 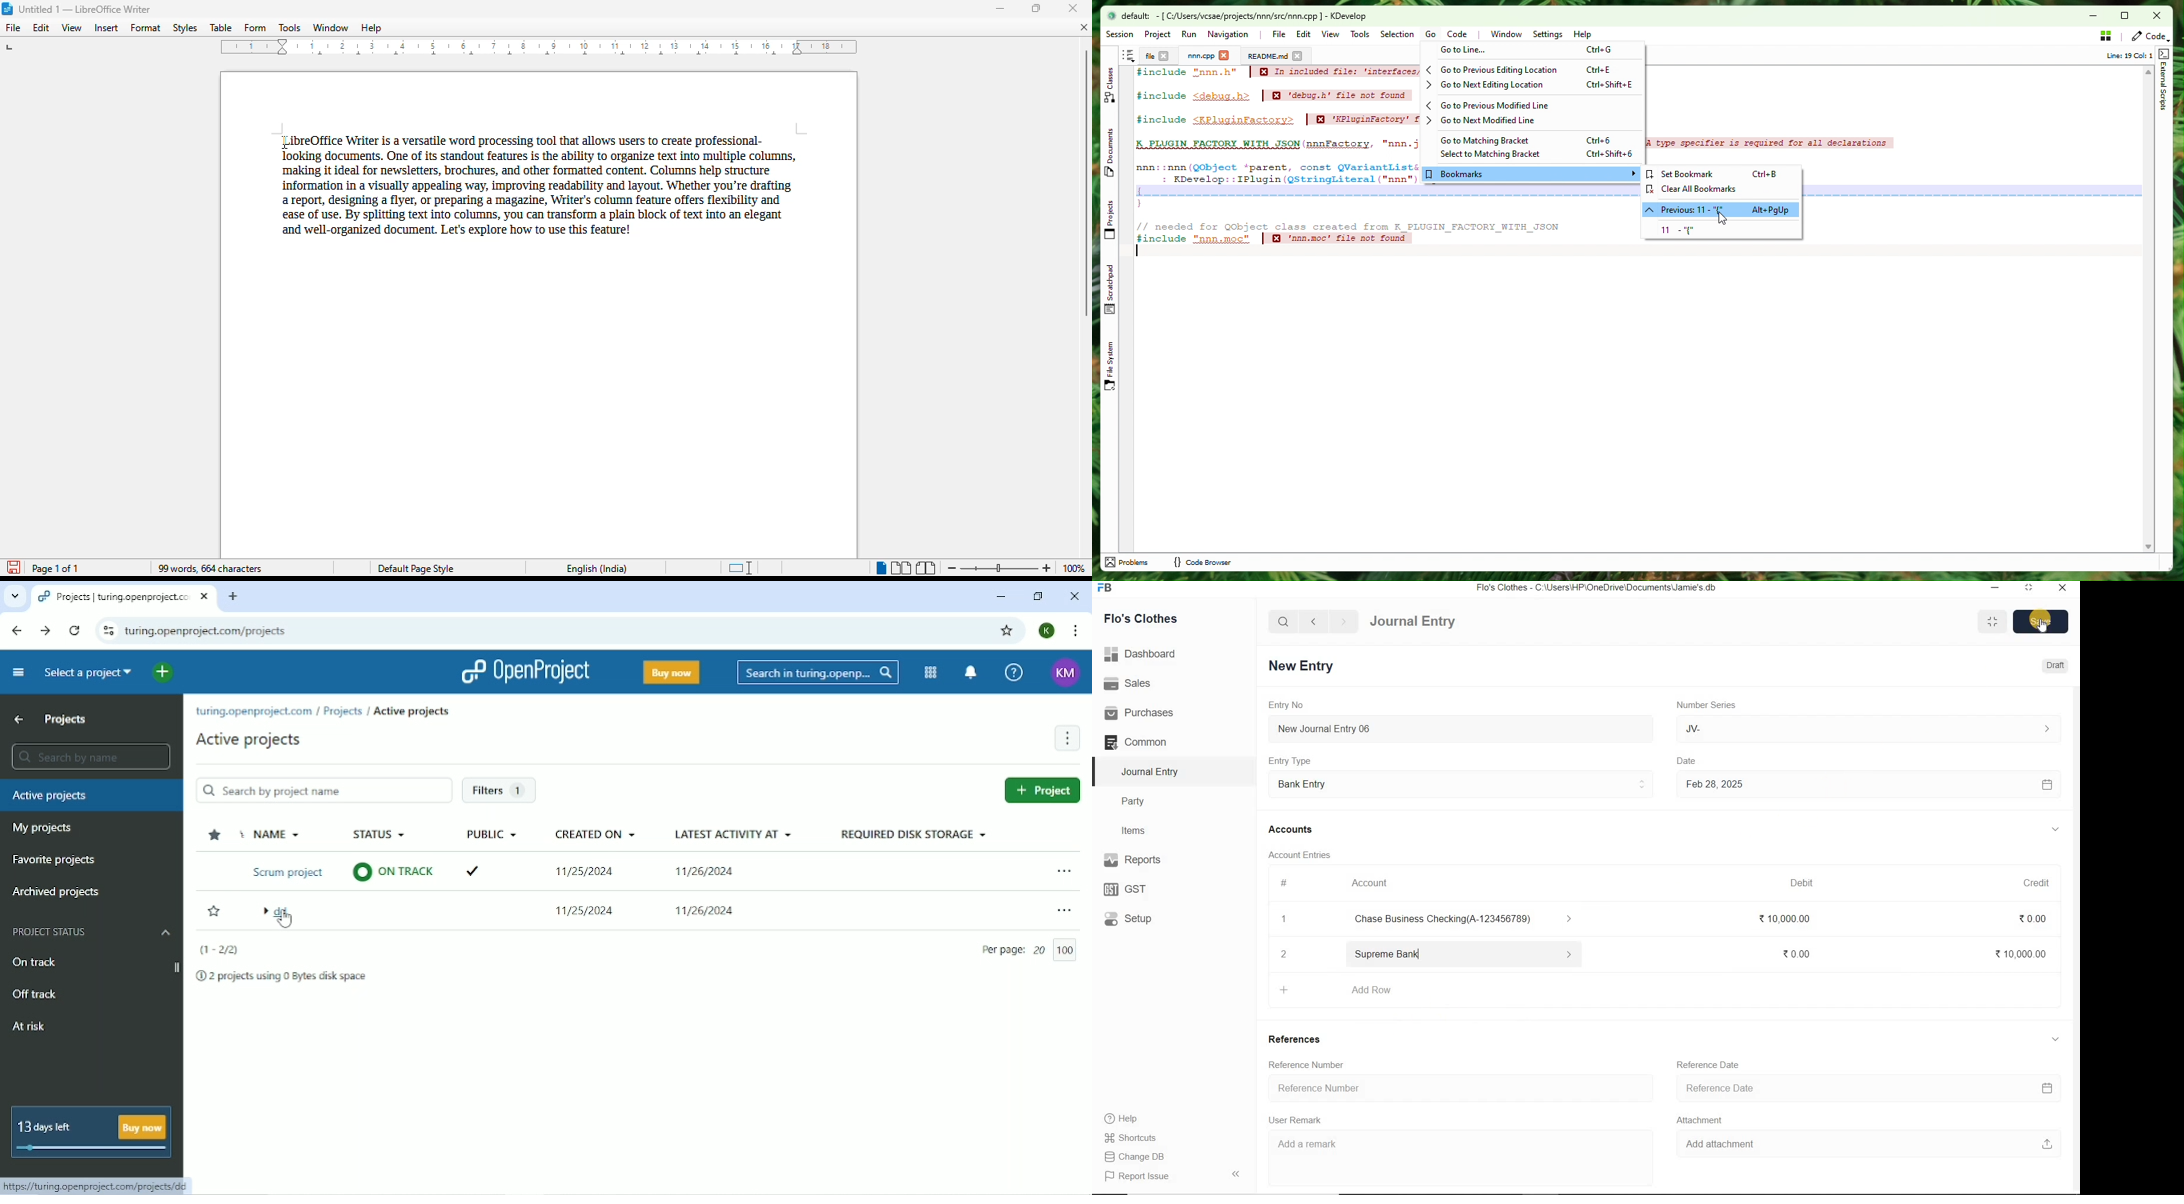 What do you see at coordinates (1458, 1147) in the screenshot?
I see `Add a remark` at bounding box center [1458, 1147].